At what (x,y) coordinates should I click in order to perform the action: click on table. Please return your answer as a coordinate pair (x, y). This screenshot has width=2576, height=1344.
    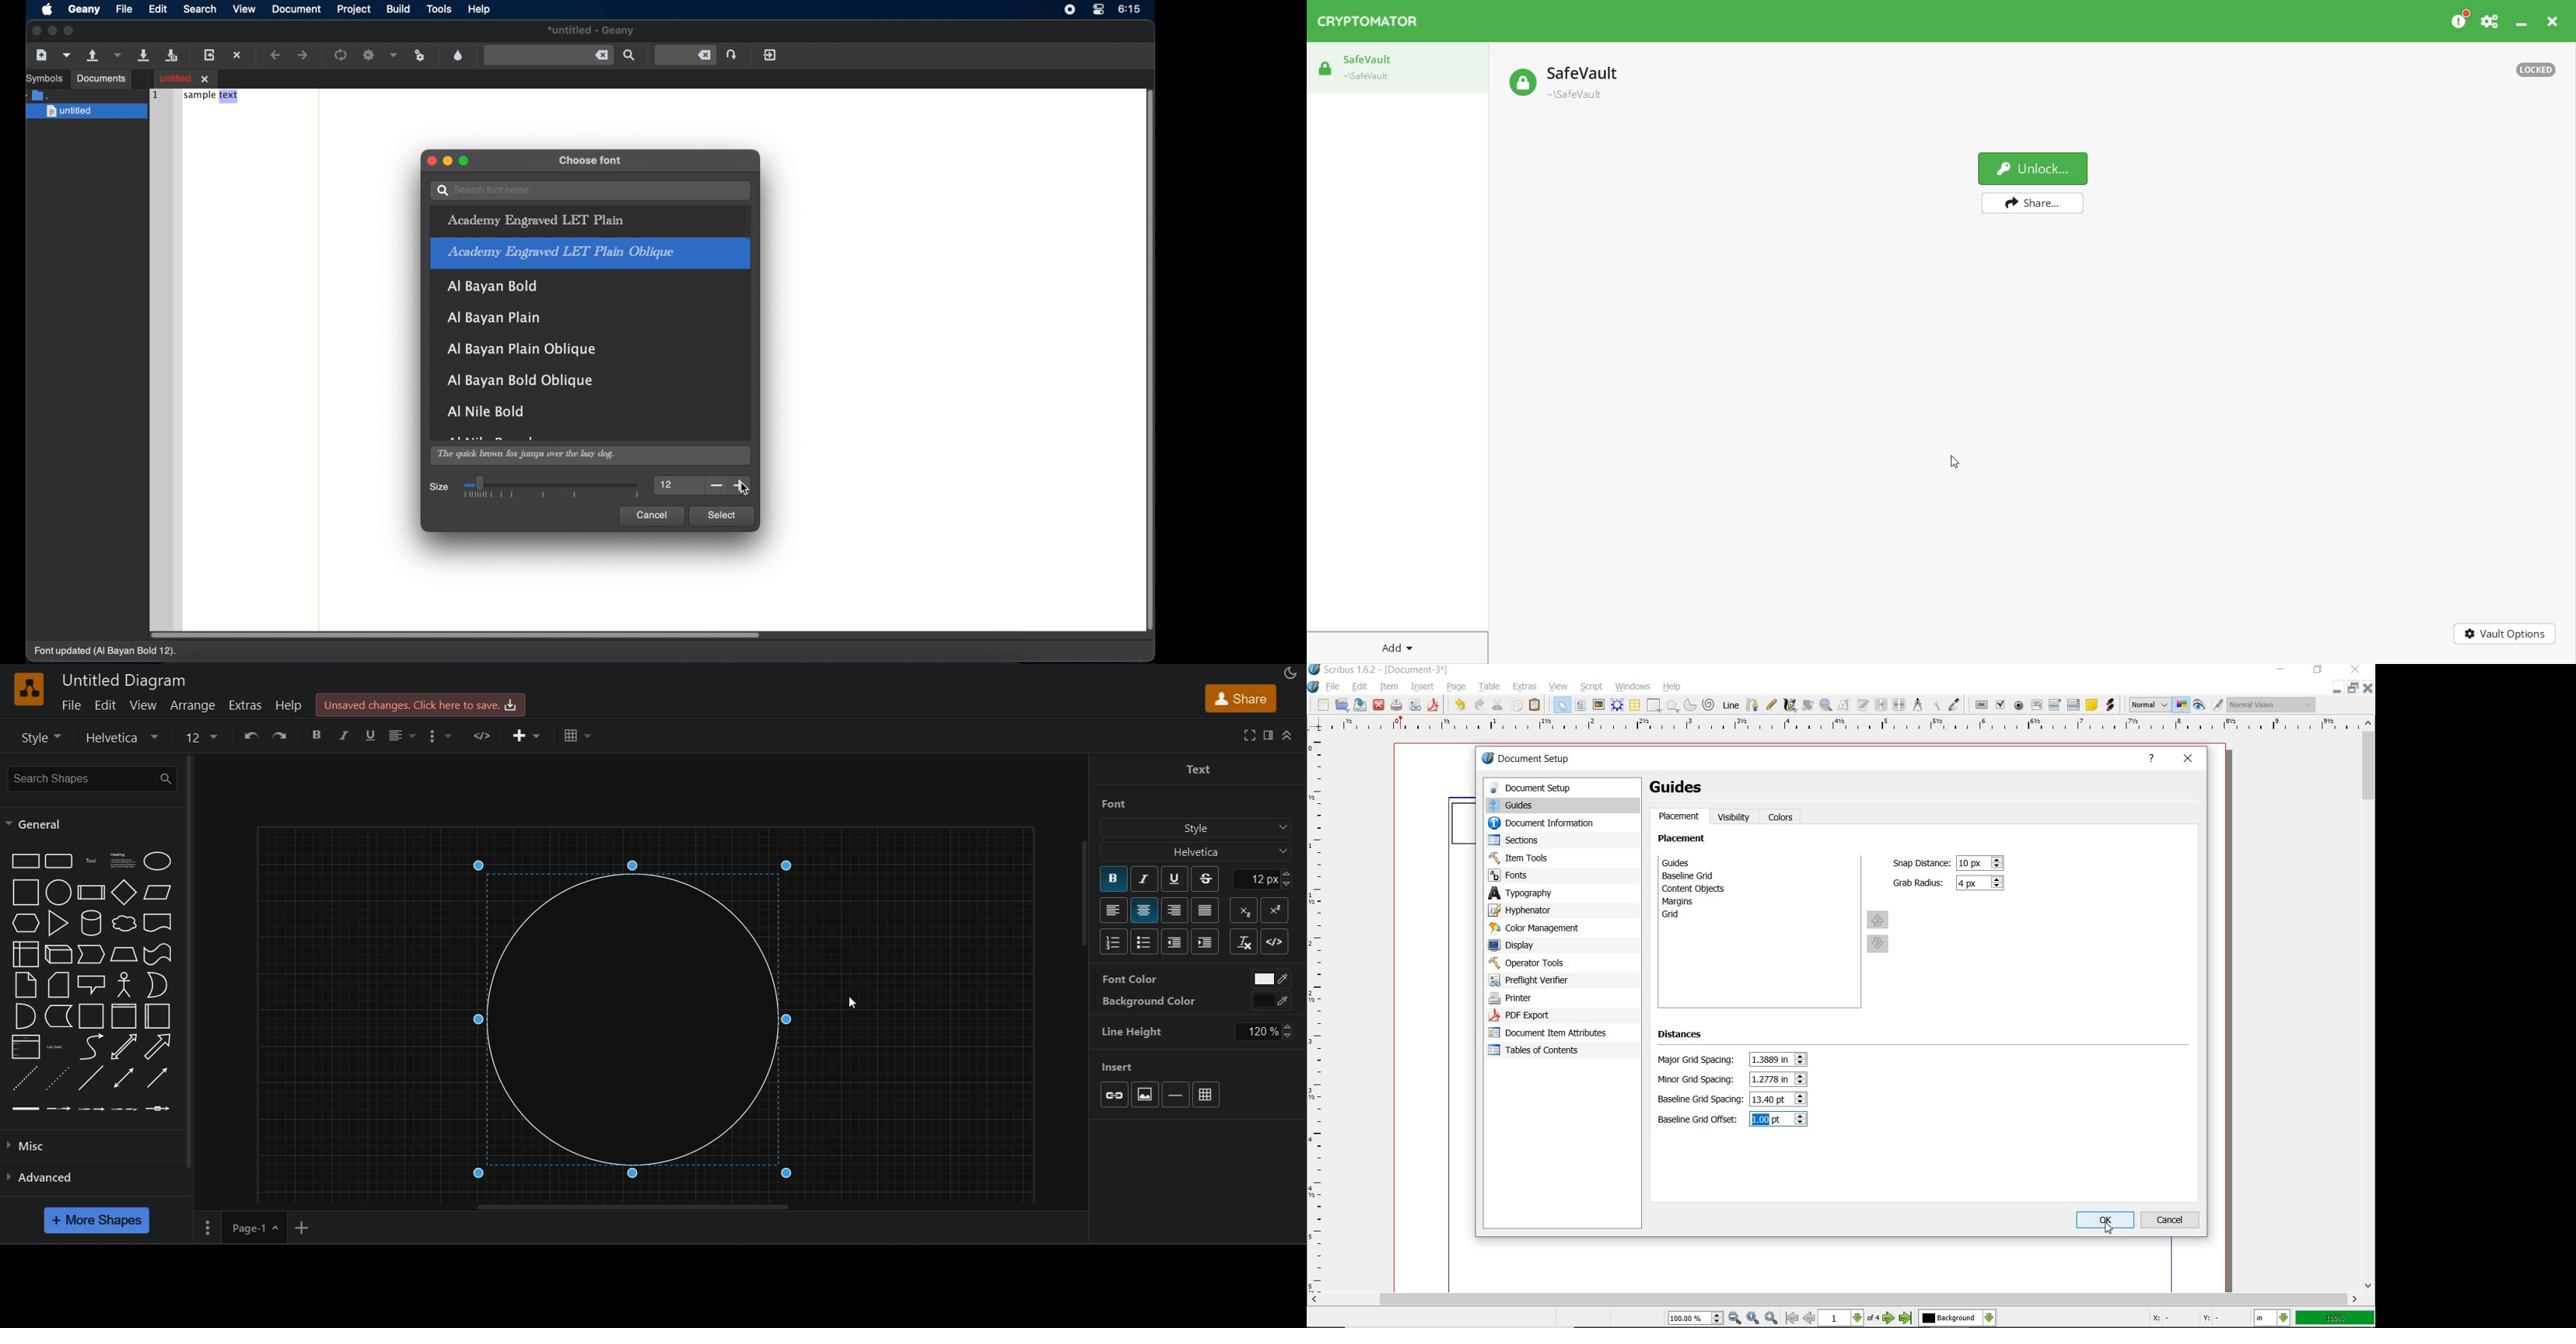
    Looking at the image, I should click on (573, 736).